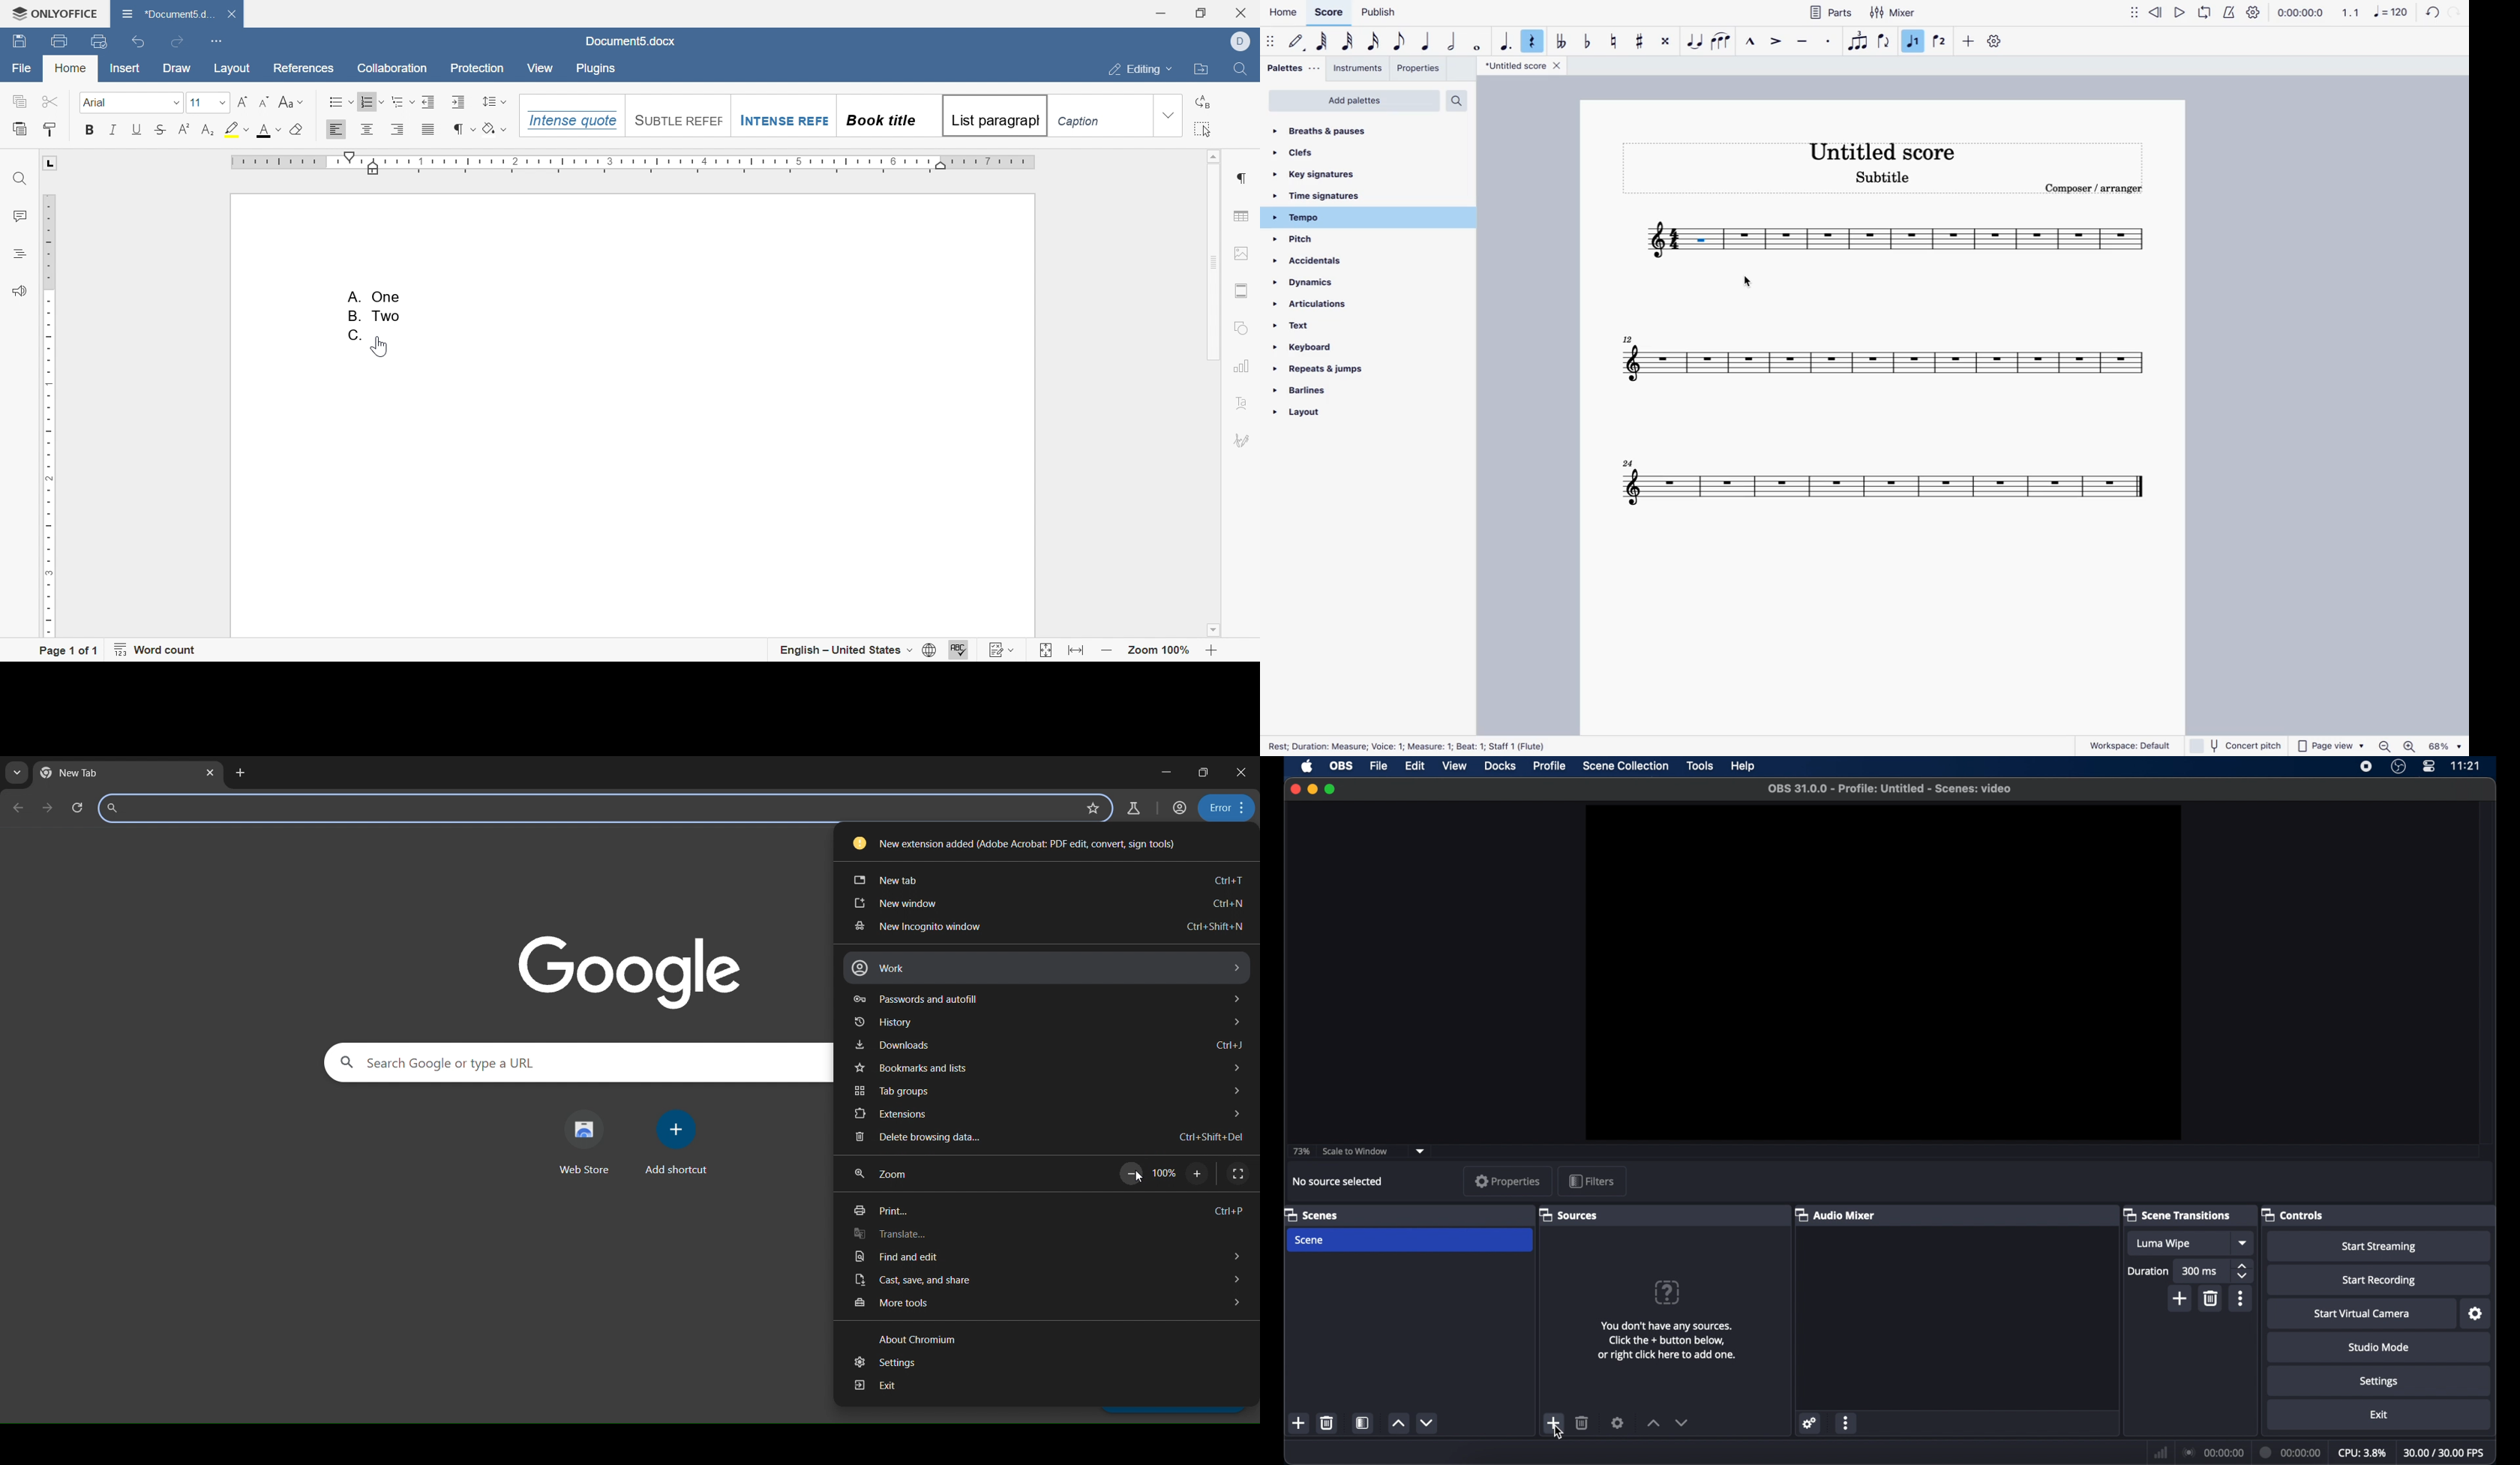  What do you see at coordinates (1228, 808) in the screenshot?
I see `menu` at bounding box center [1228, 808].